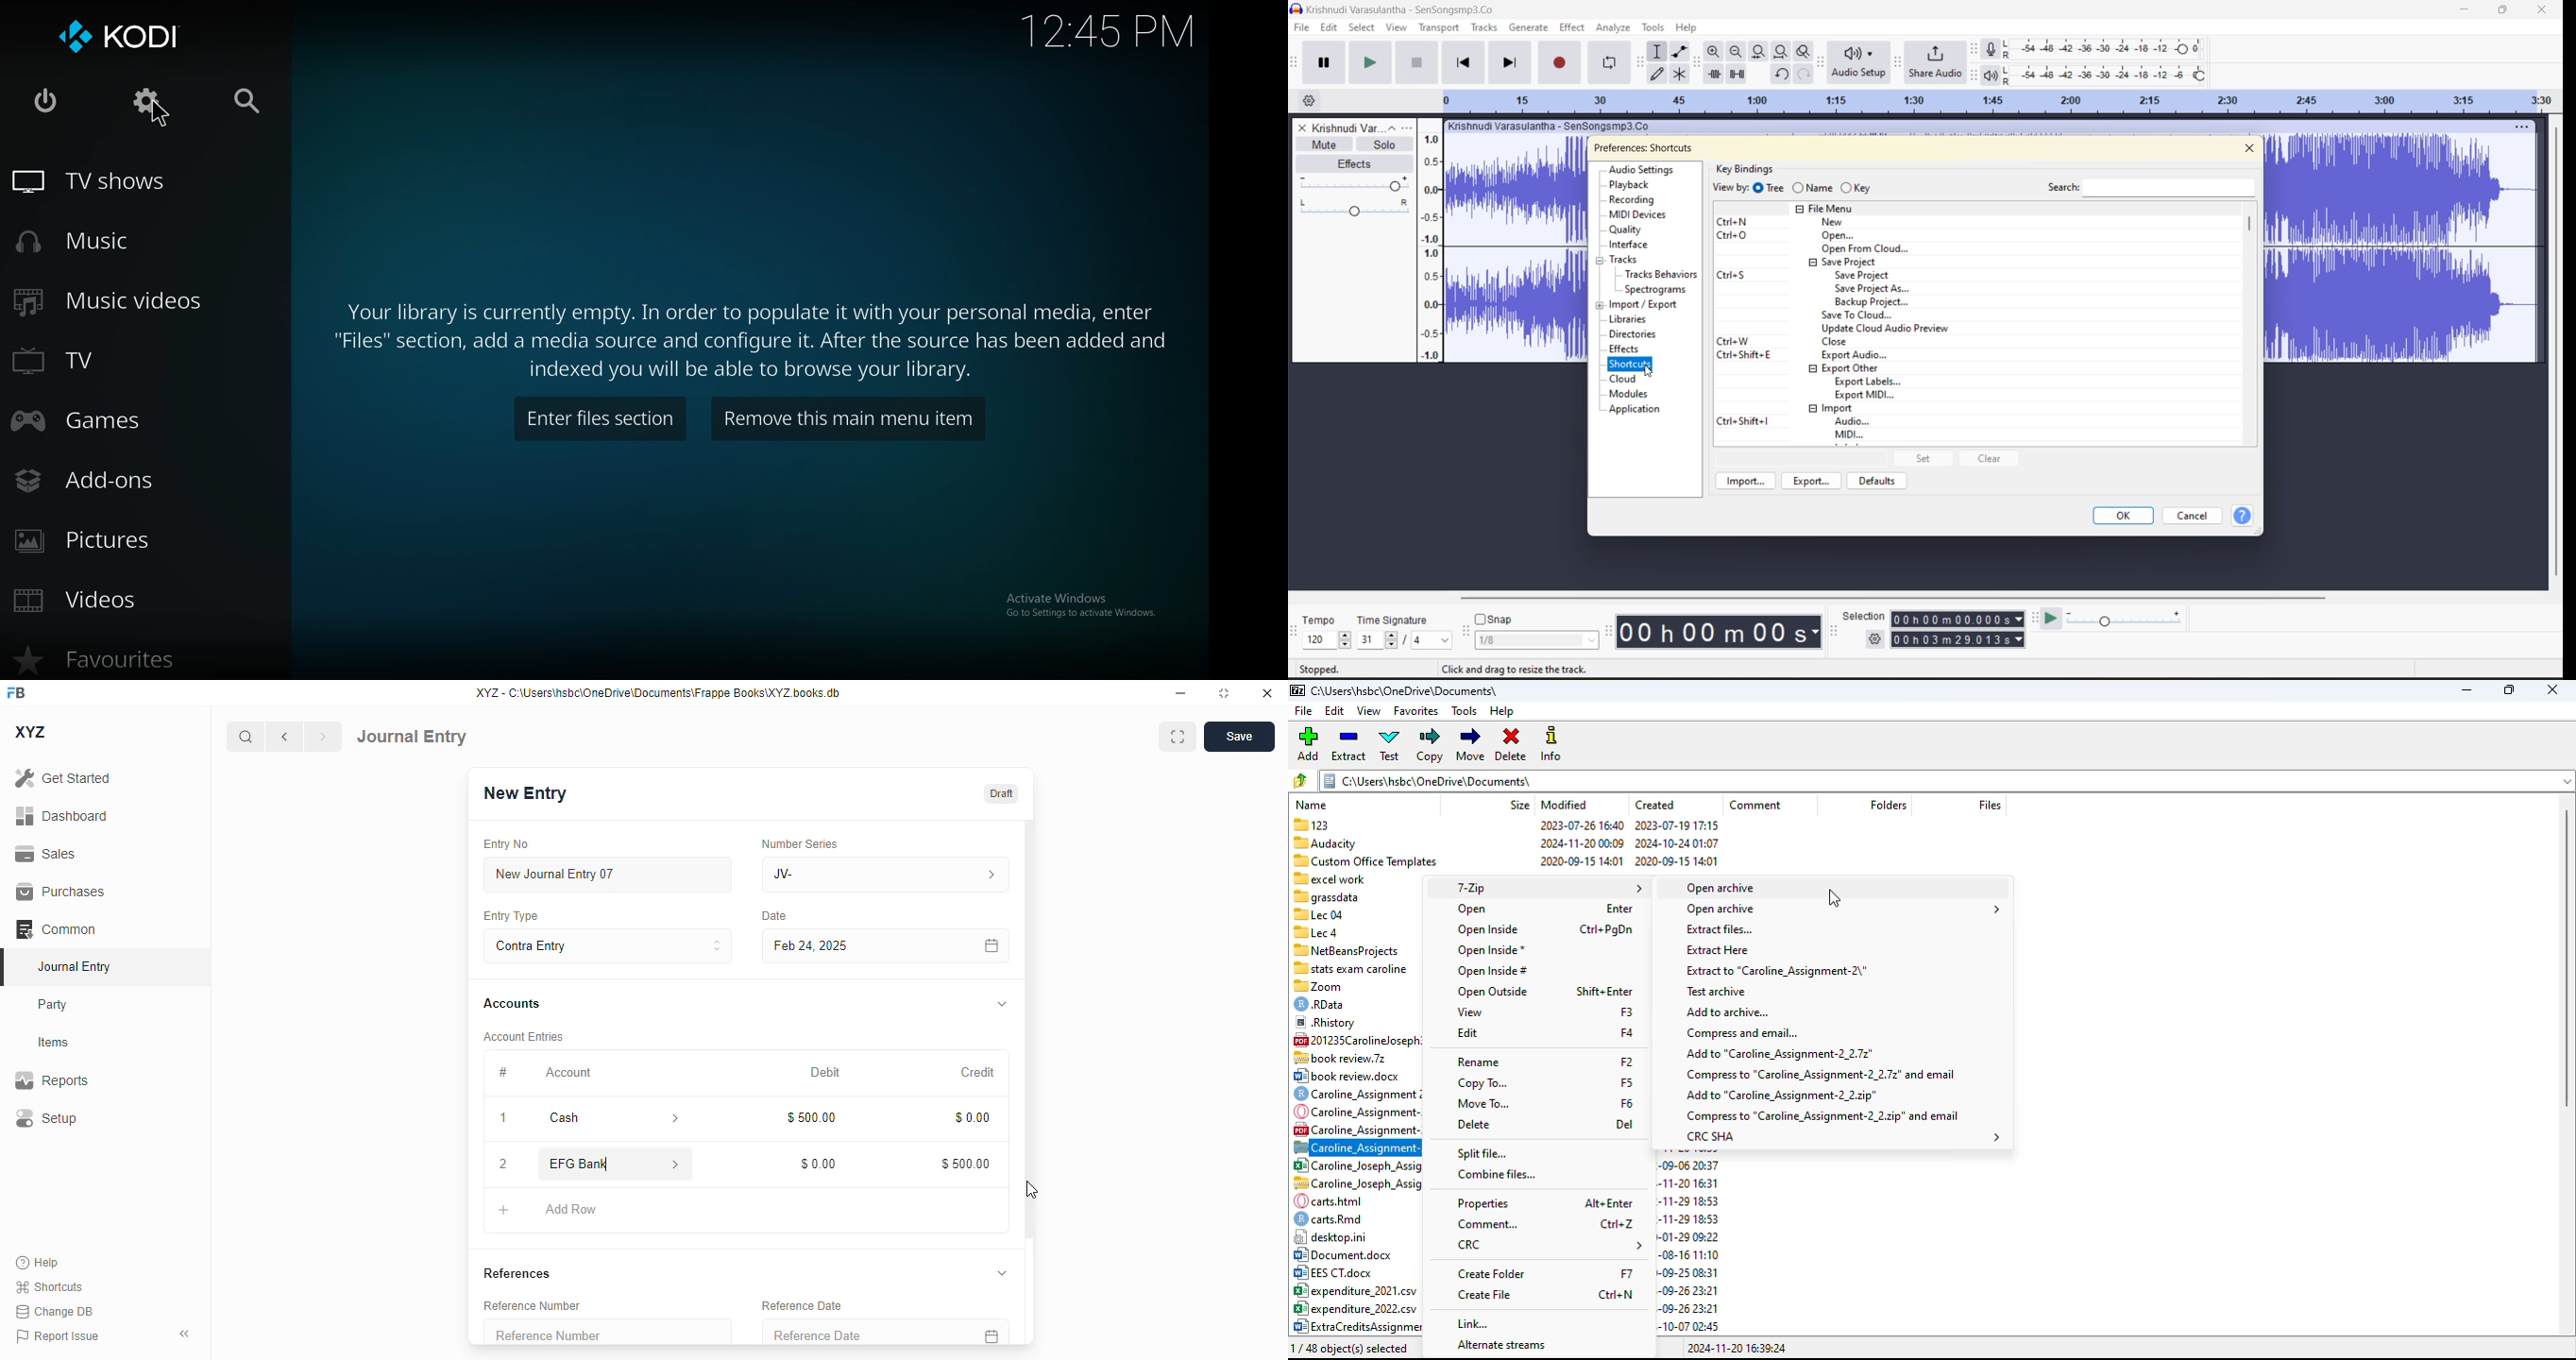 This screenshot has height=1372, width=2576. Describe the element at coordinates (526, 792) in the screenshot. I see `new entry` at that location.